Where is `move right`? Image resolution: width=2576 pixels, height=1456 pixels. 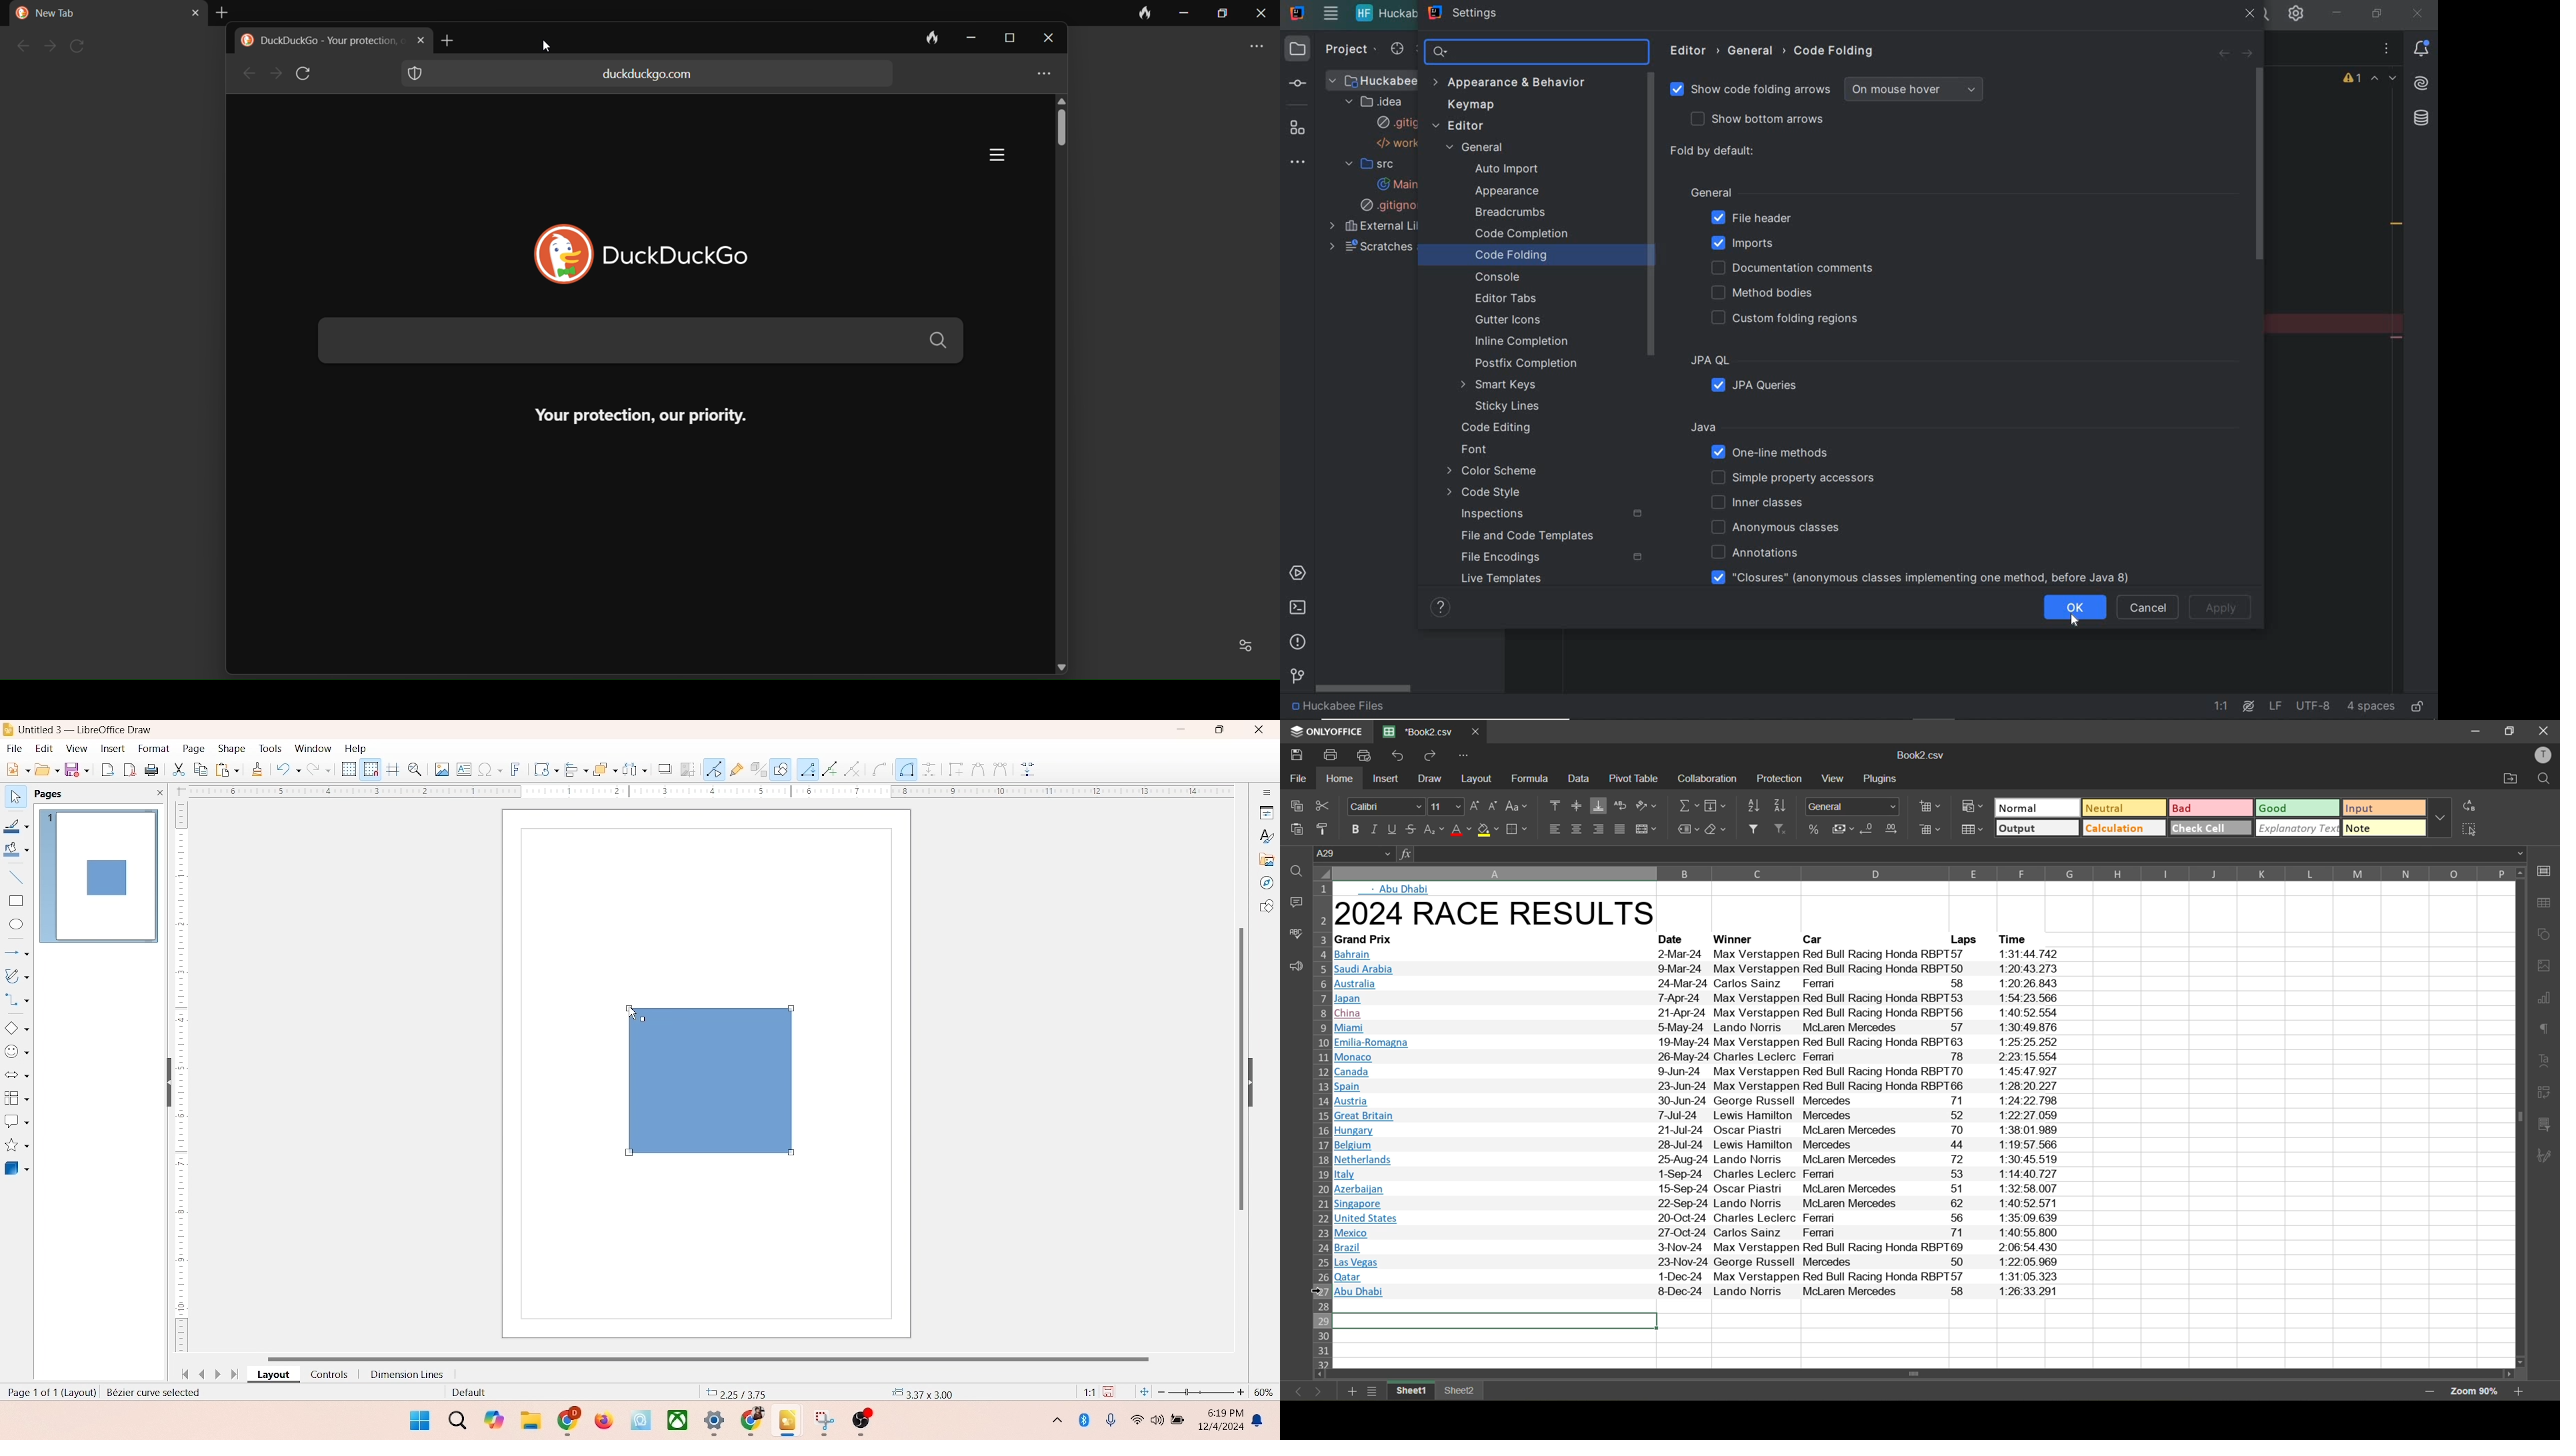 move right is located at coordinates (2507, 1373).